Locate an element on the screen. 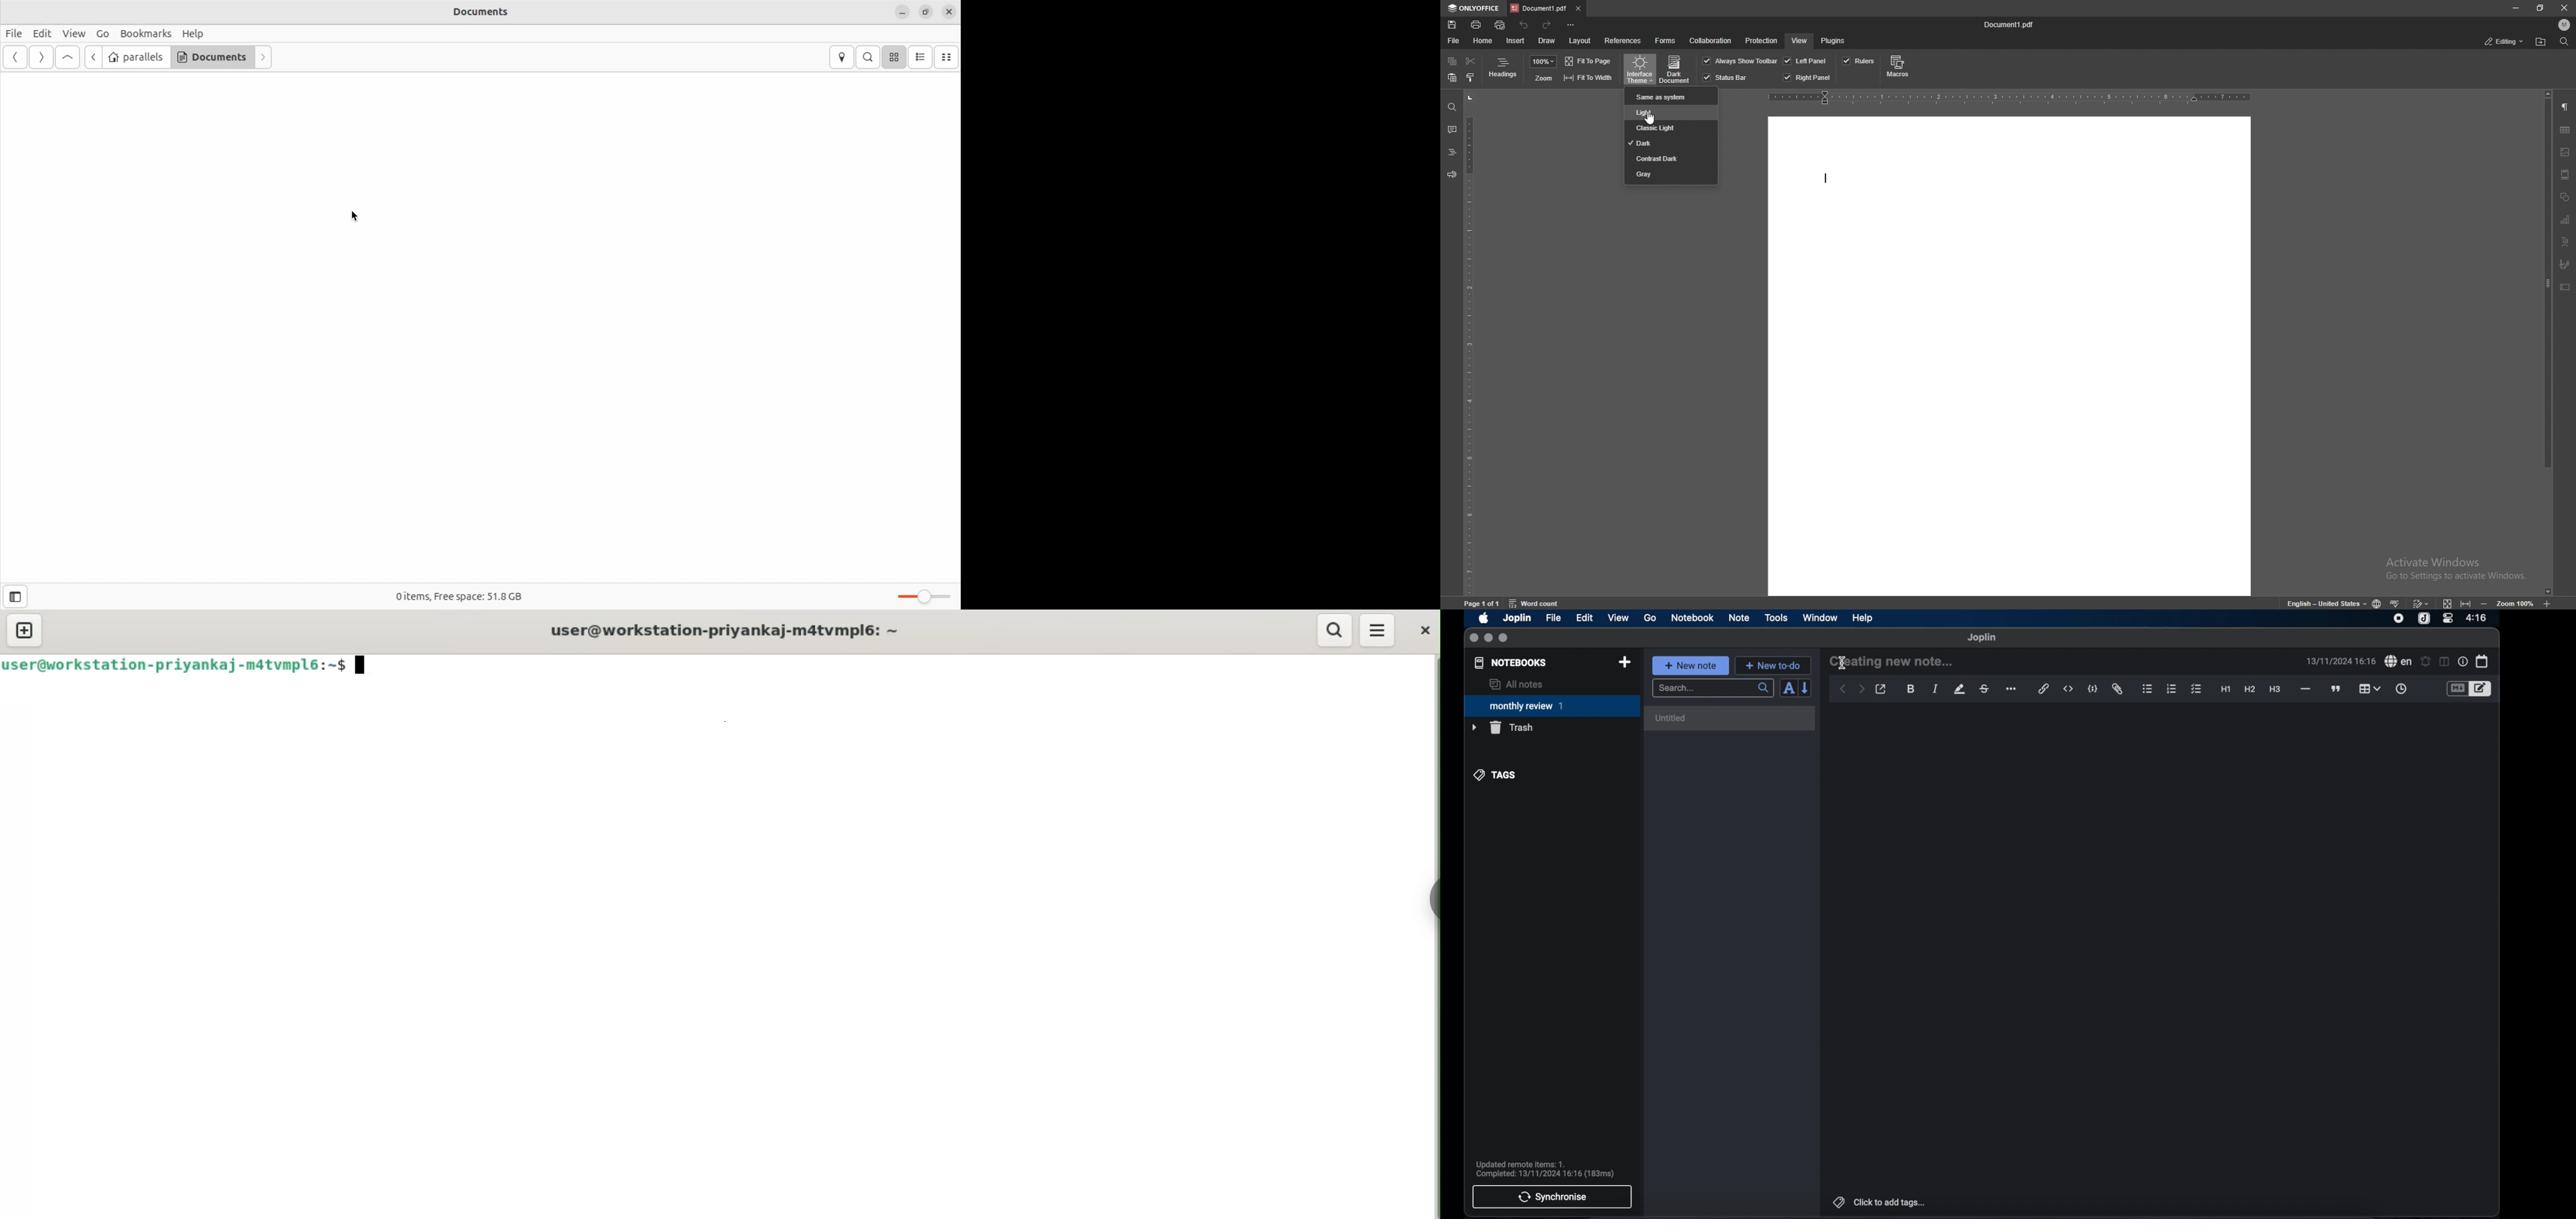 The height and width of the screenshot is (1232, 2576). maximize is located at coordinates (1504, 638).